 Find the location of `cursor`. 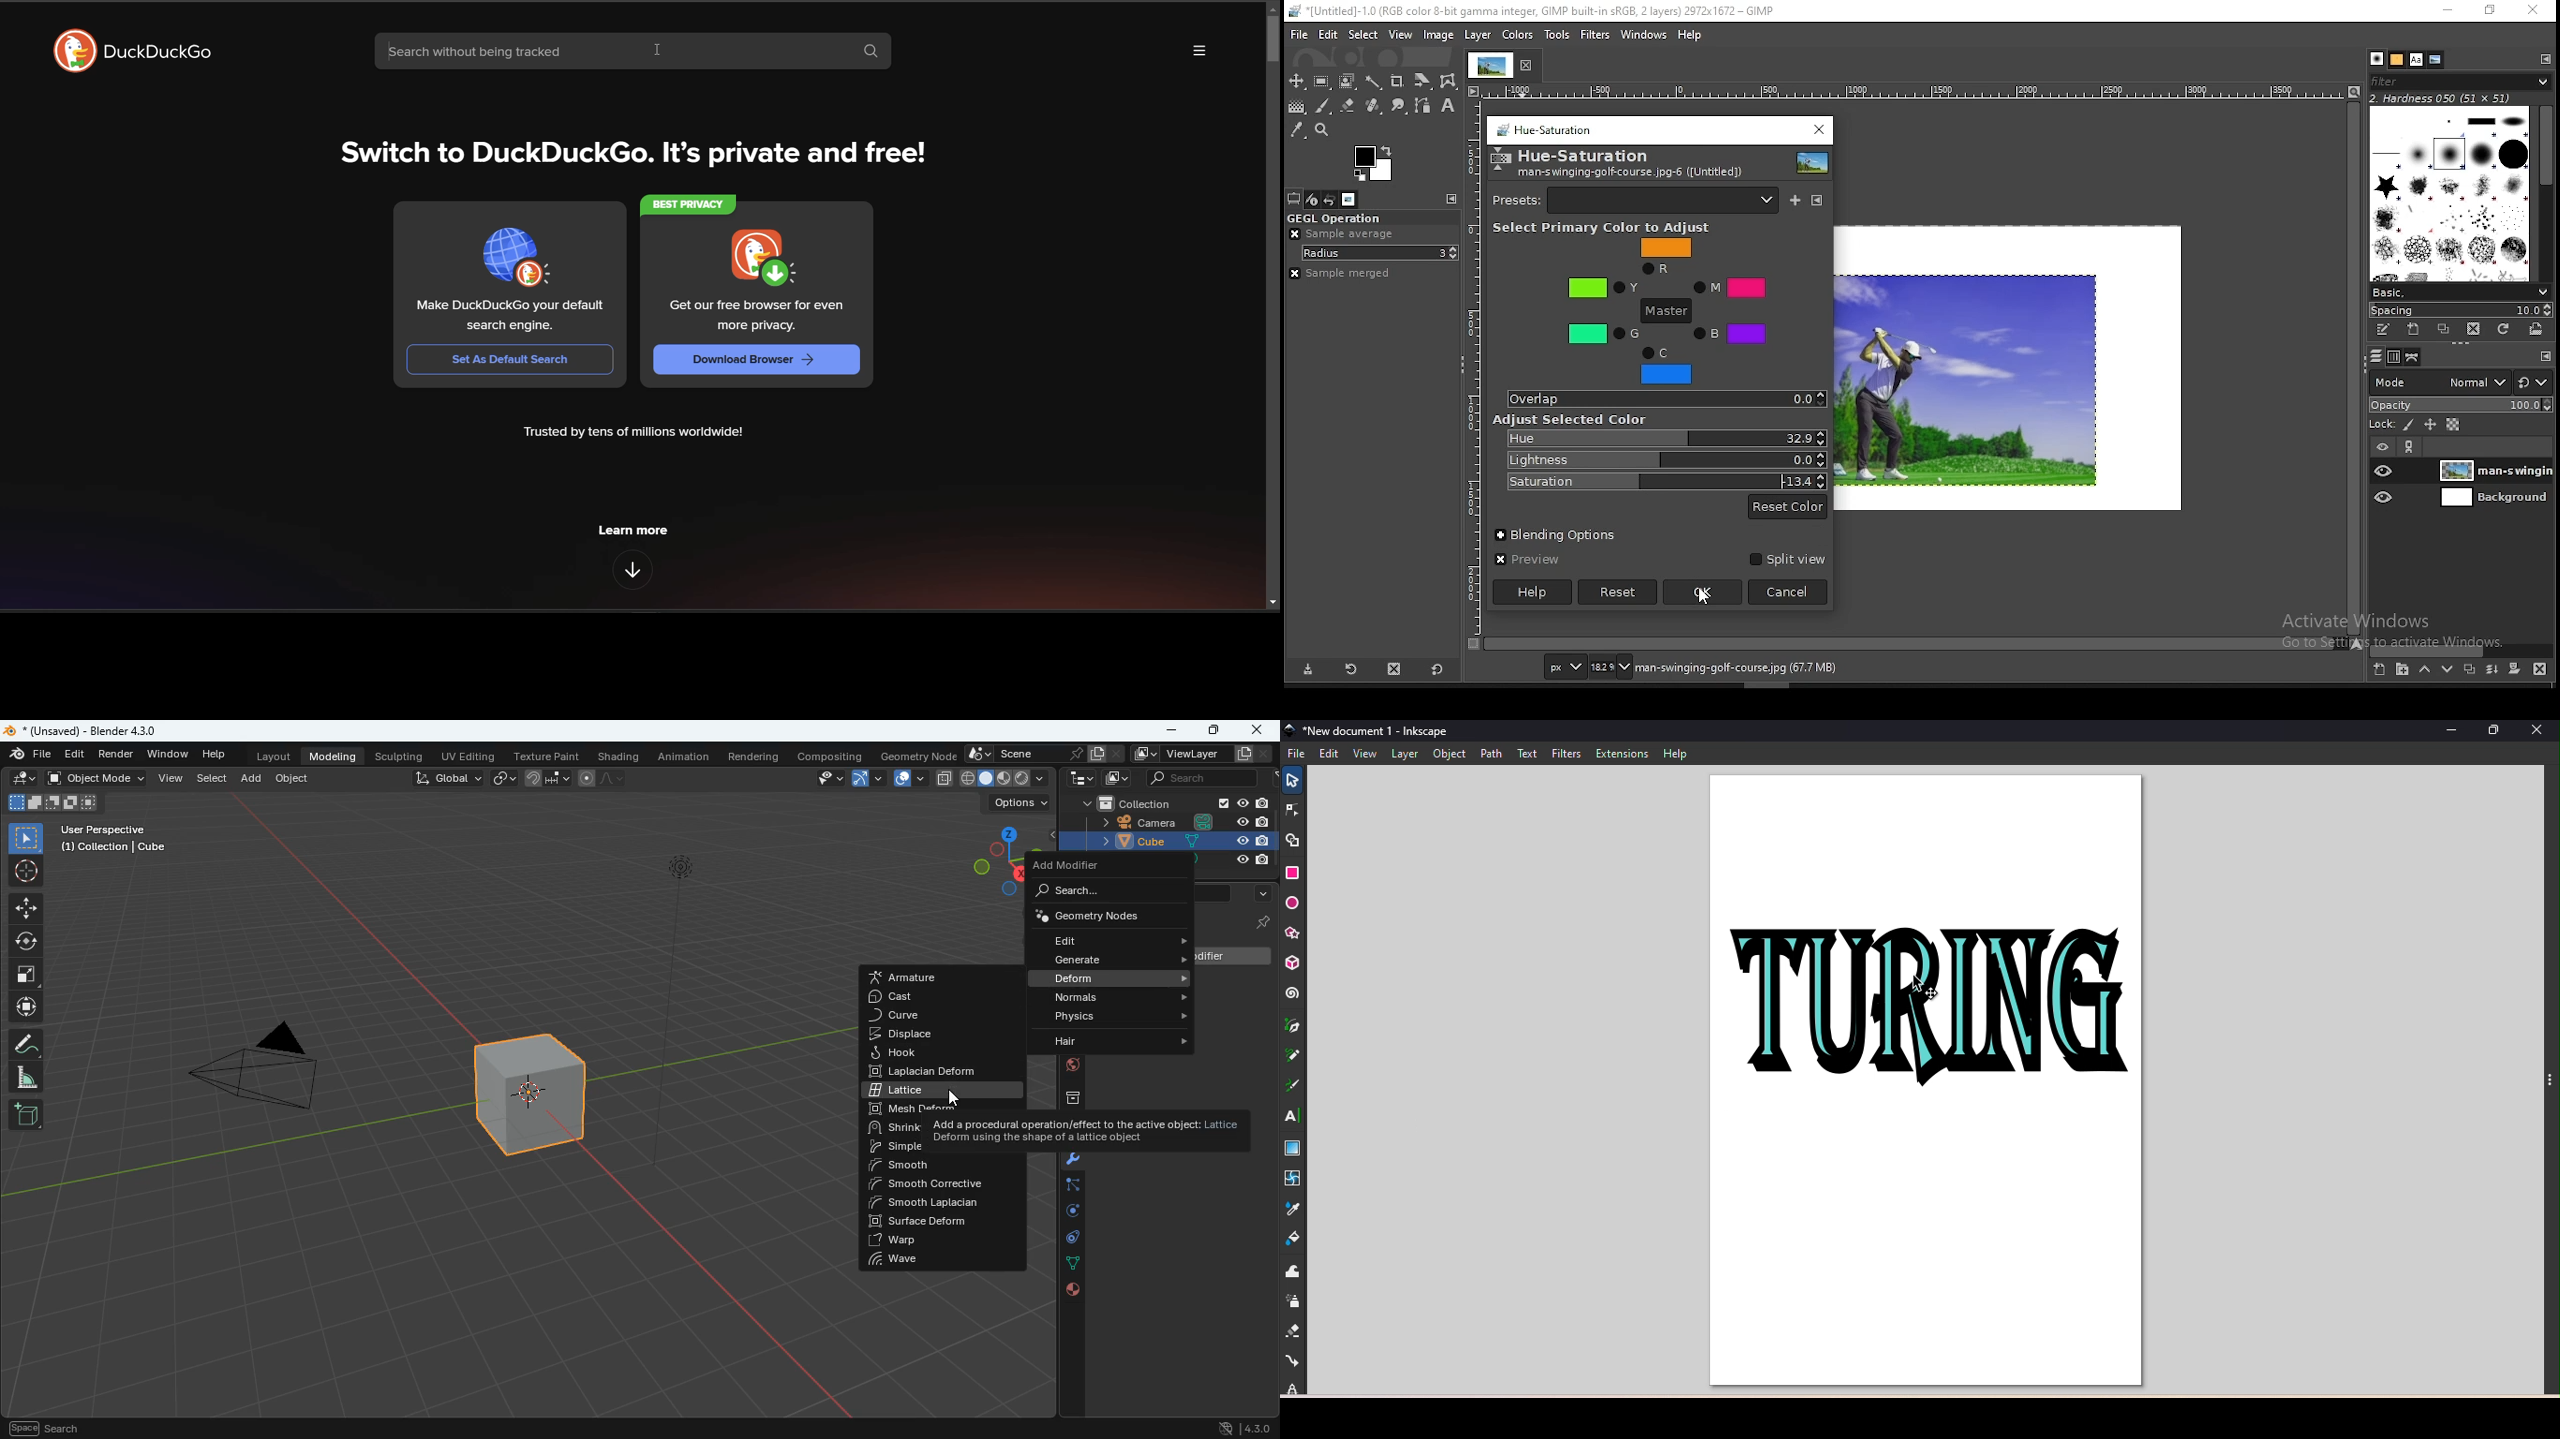

cursor is located at coordinates (1927, 989).